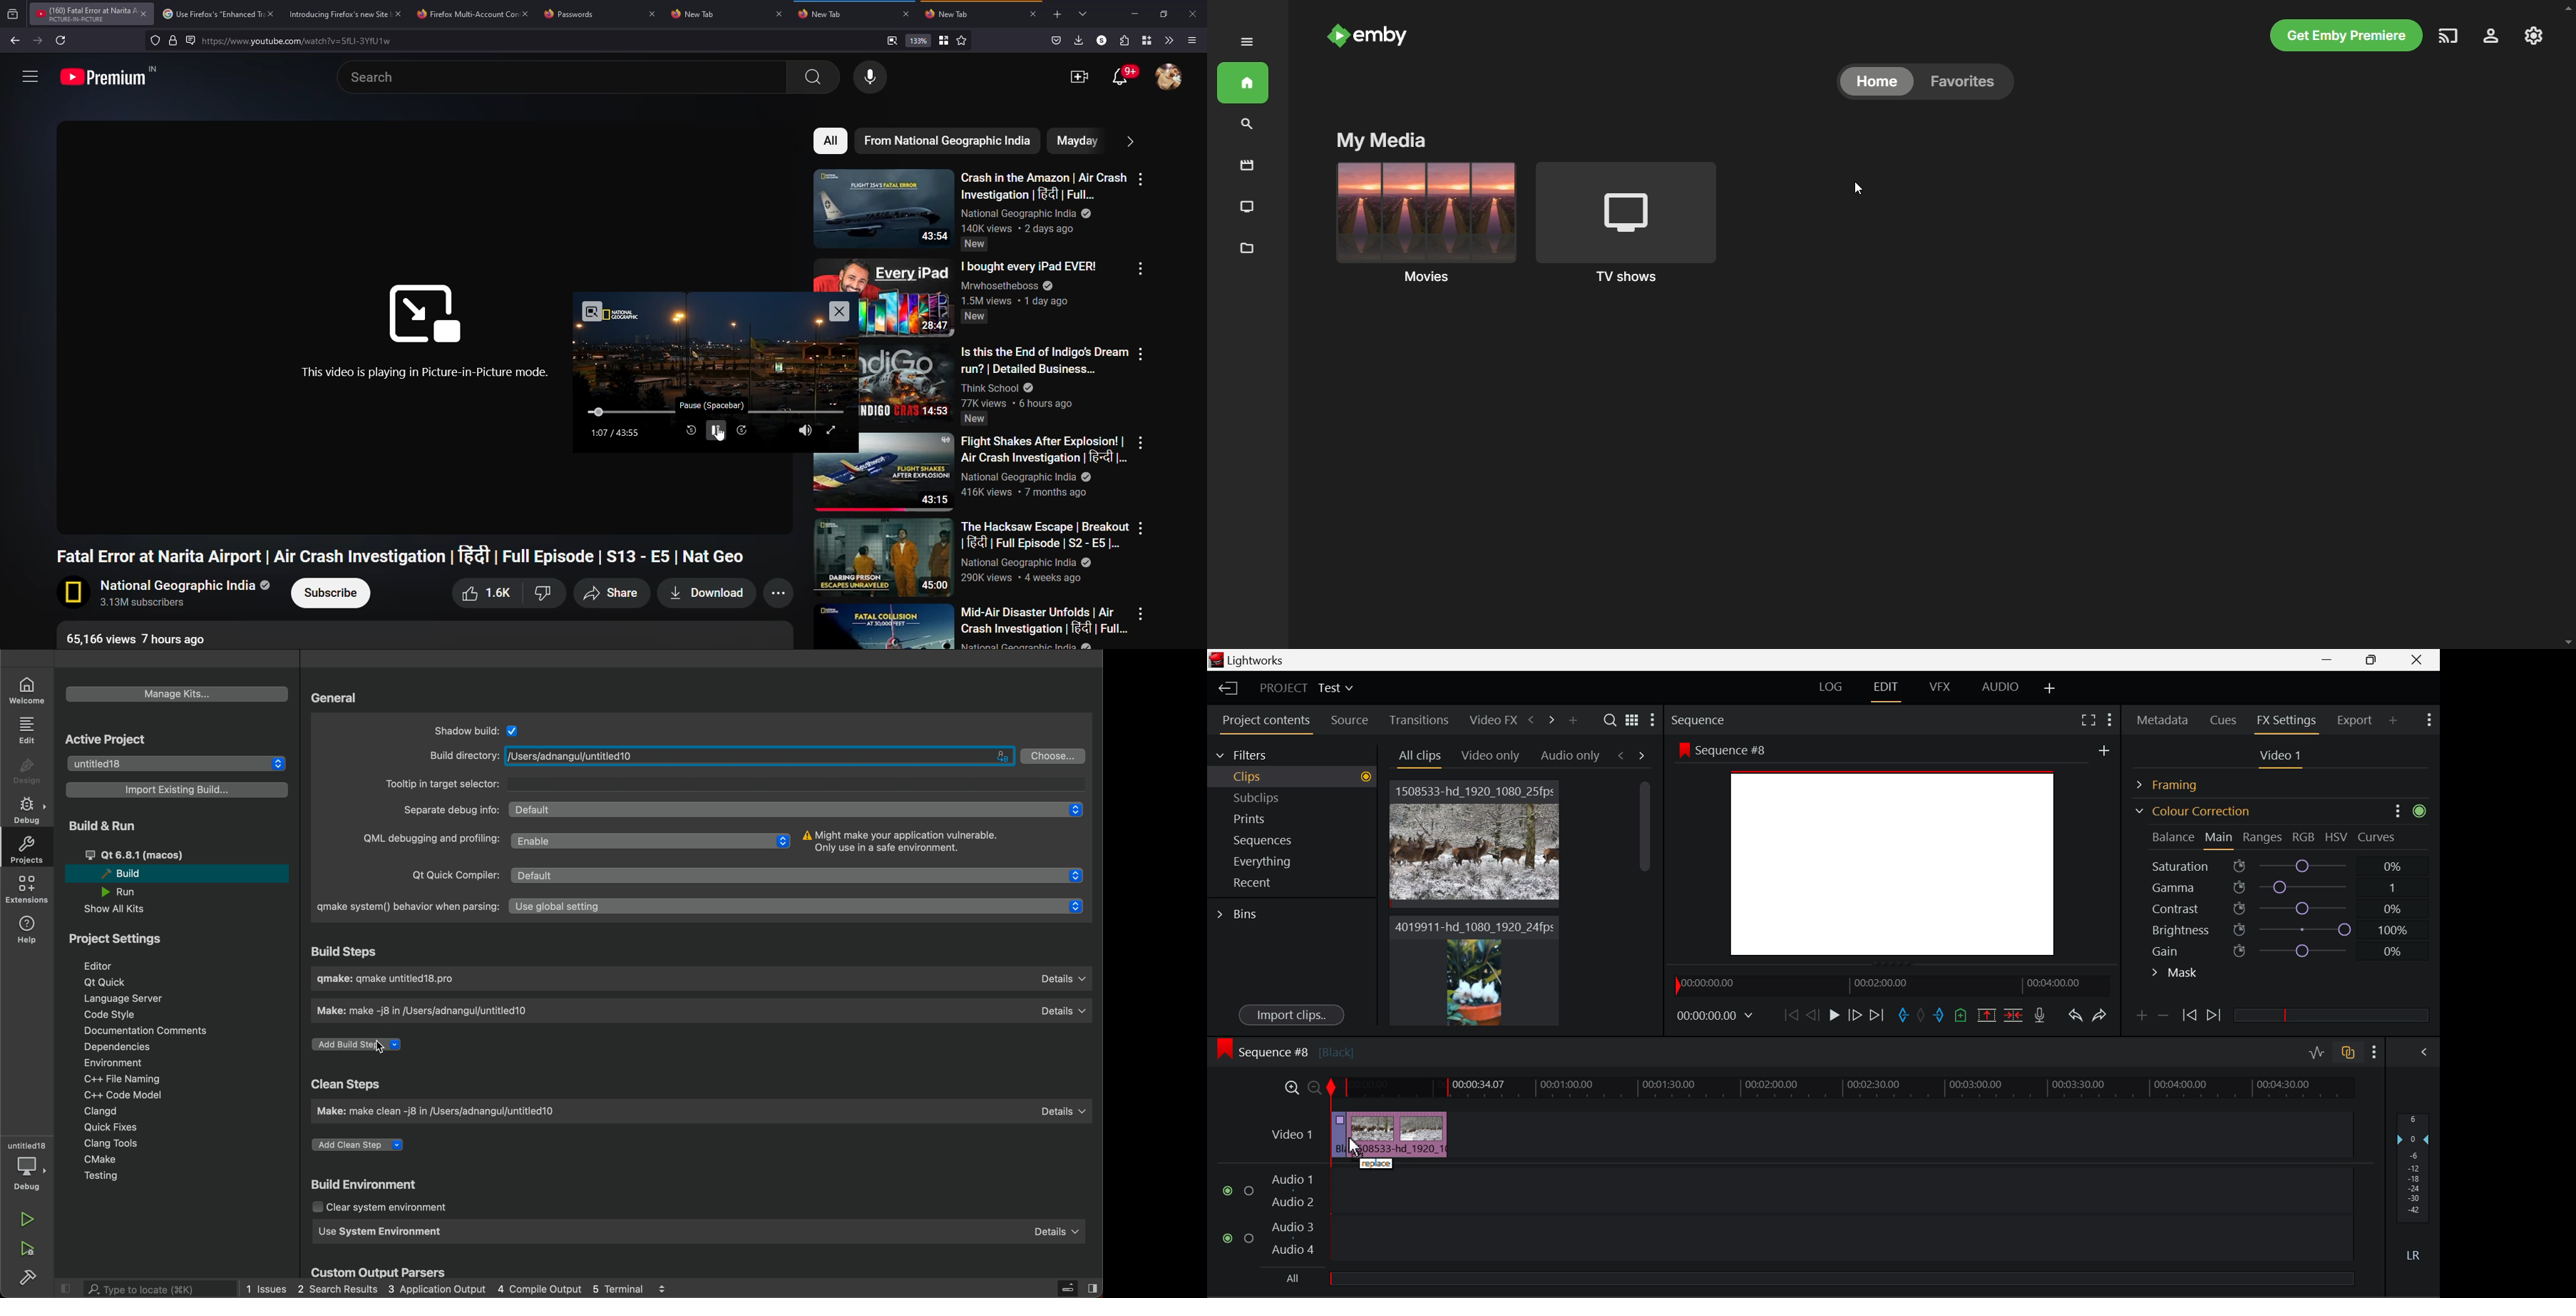 The width and height of the screenshot is (2576, 1316). I want to click on Logo of premium YouTube, so click(111, 75).